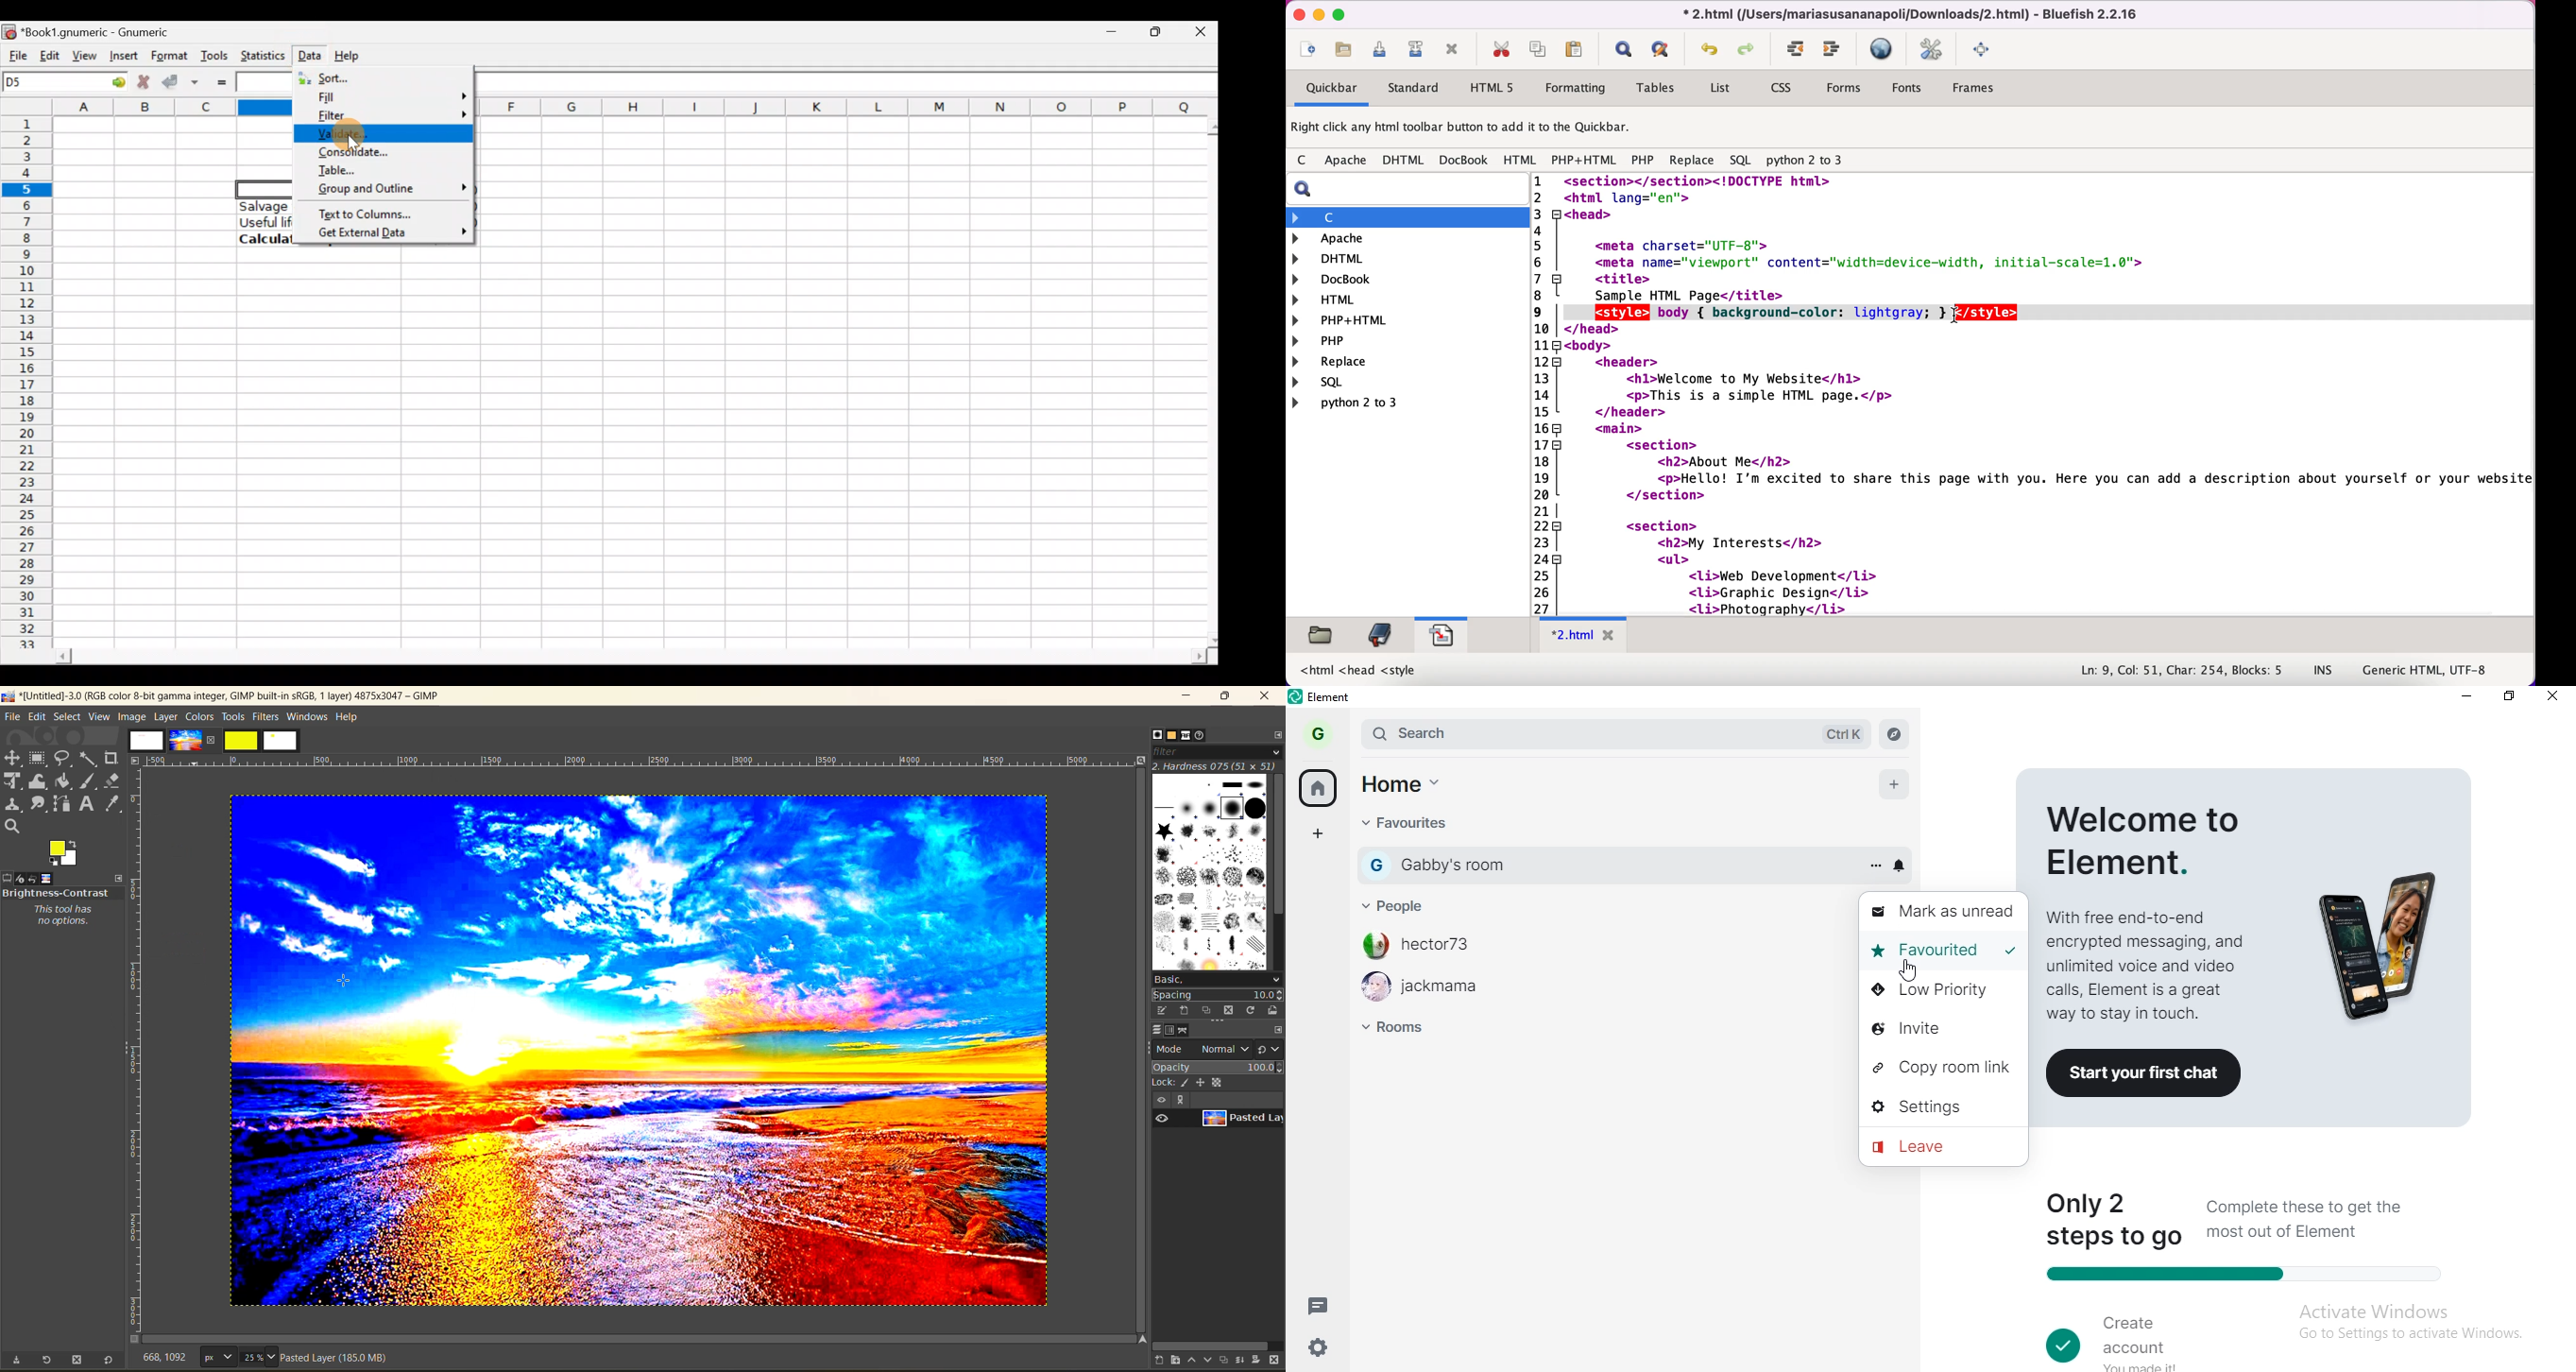 Image resolution: width=2576 pixels, height=1372 pixels. What do you see at coordinates (2434, 669) in the screenshot?
I see `generic html, utf-8` at bounding box center [2434, 669].